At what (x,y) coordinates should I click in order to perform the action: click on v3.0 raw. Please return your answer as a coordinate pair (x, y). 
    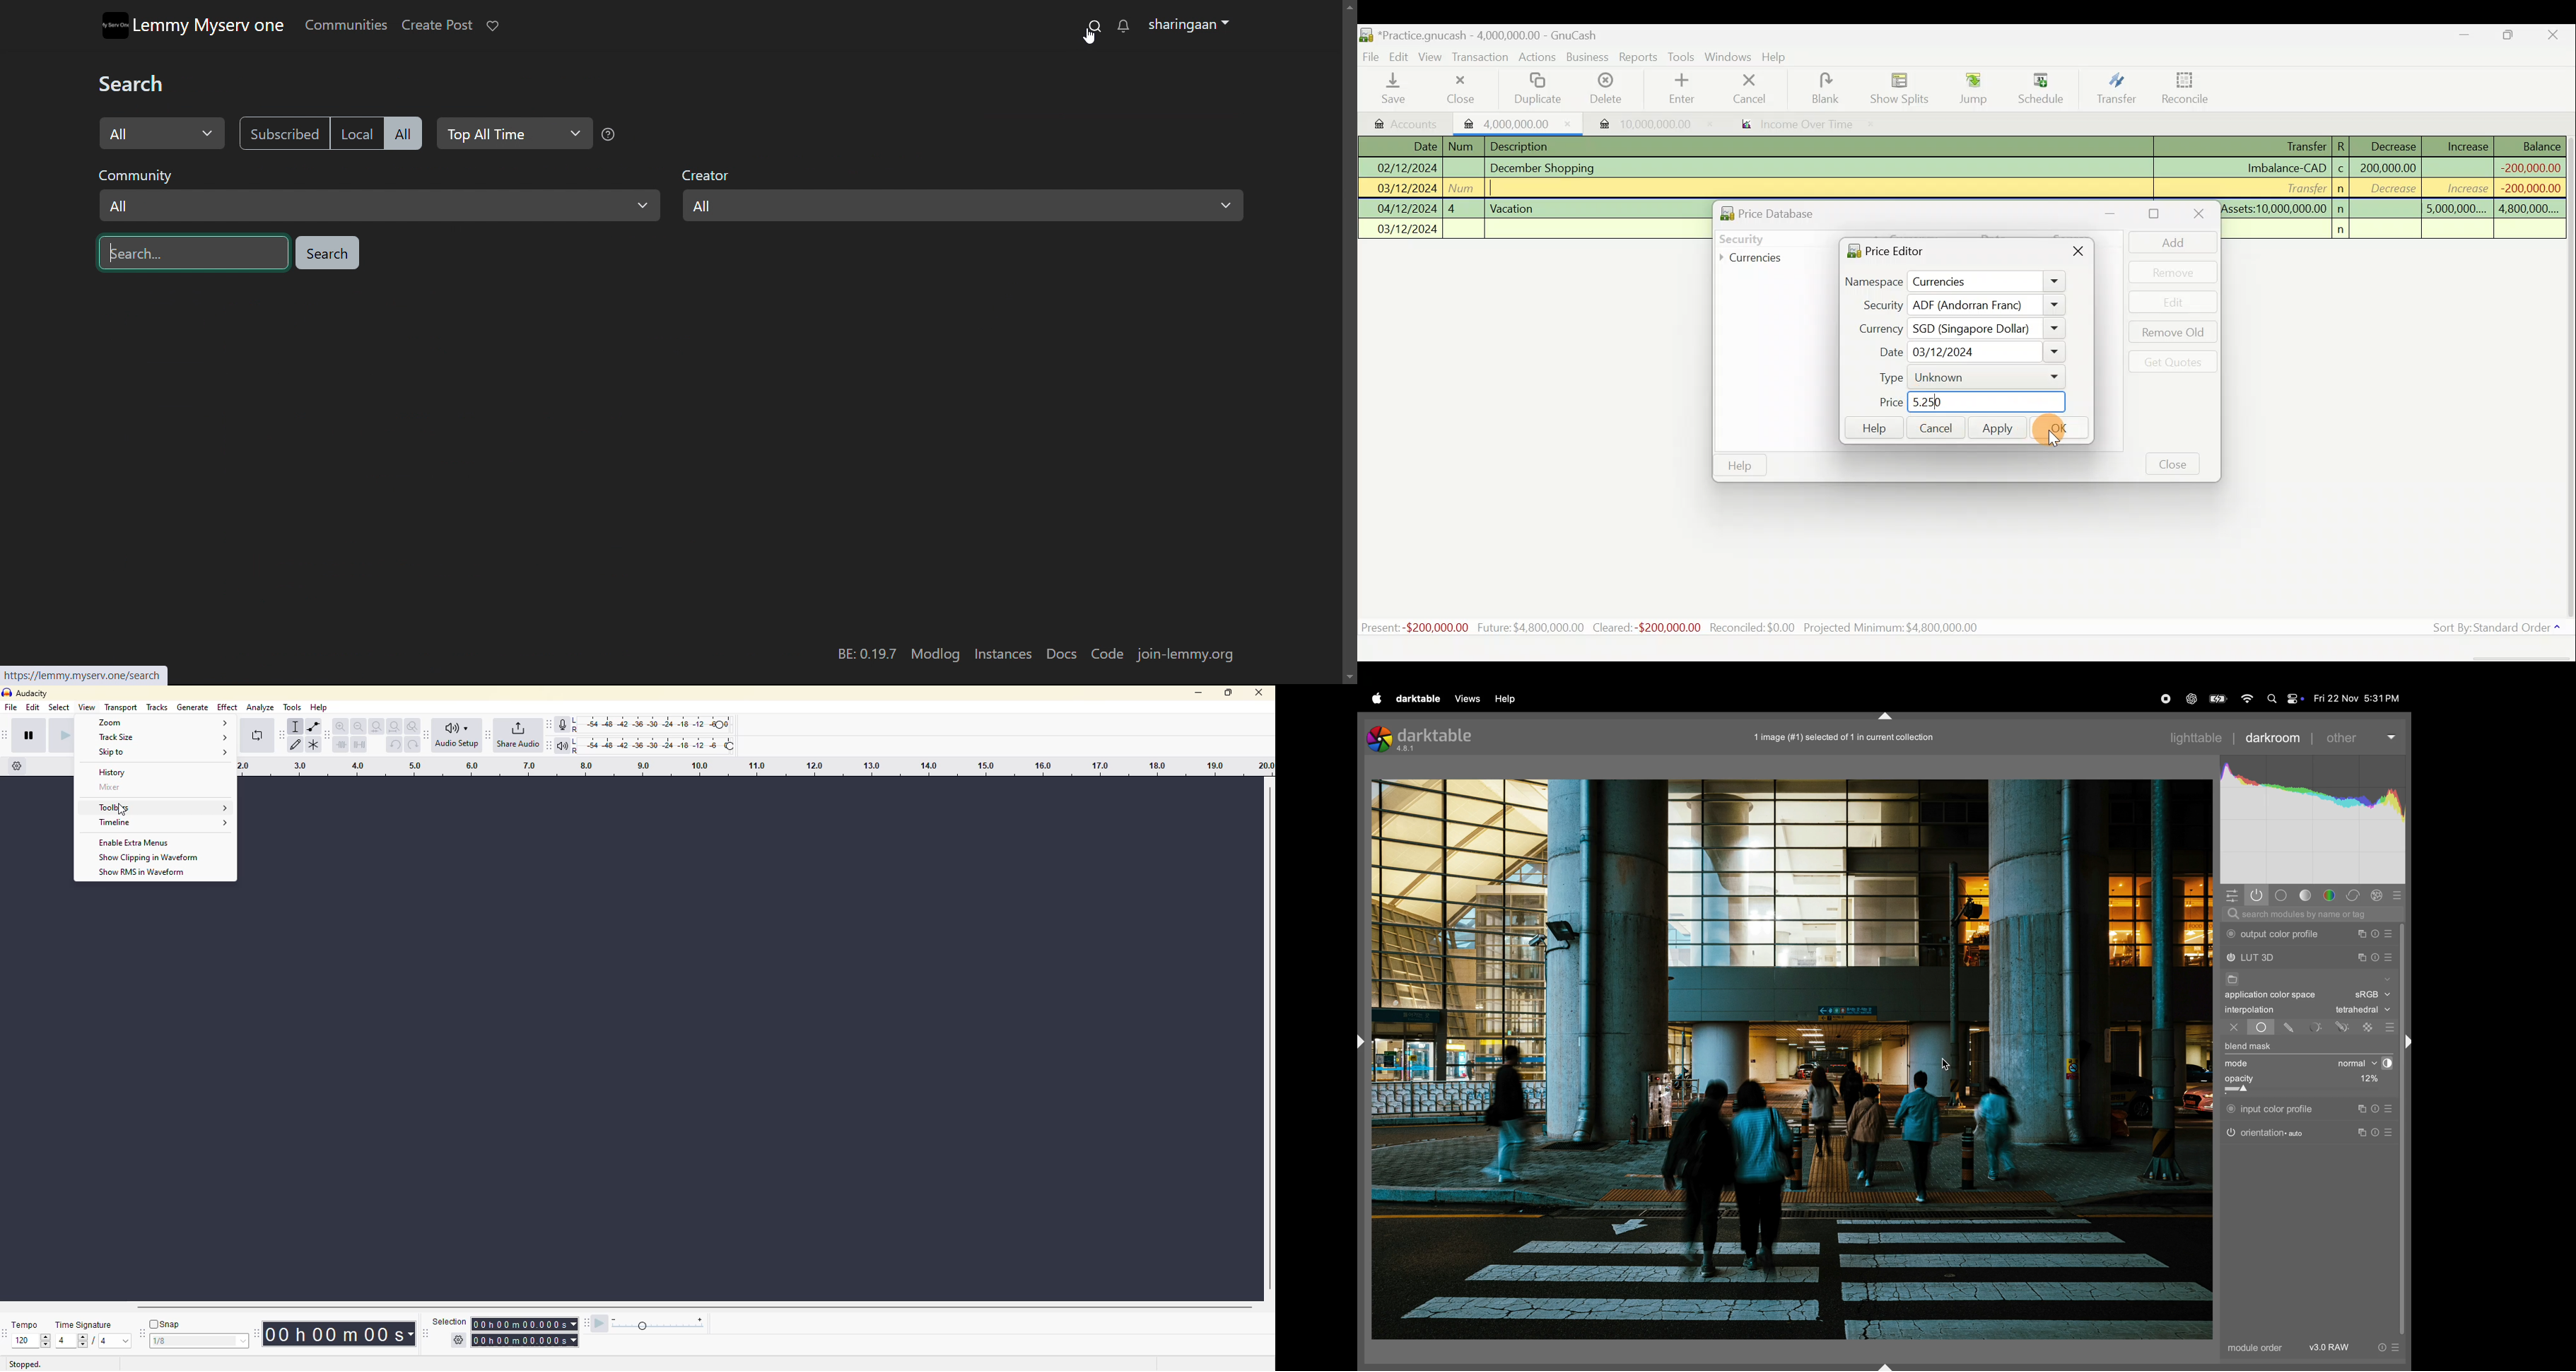
    Looking at the image, I should click on (2353, 1350).